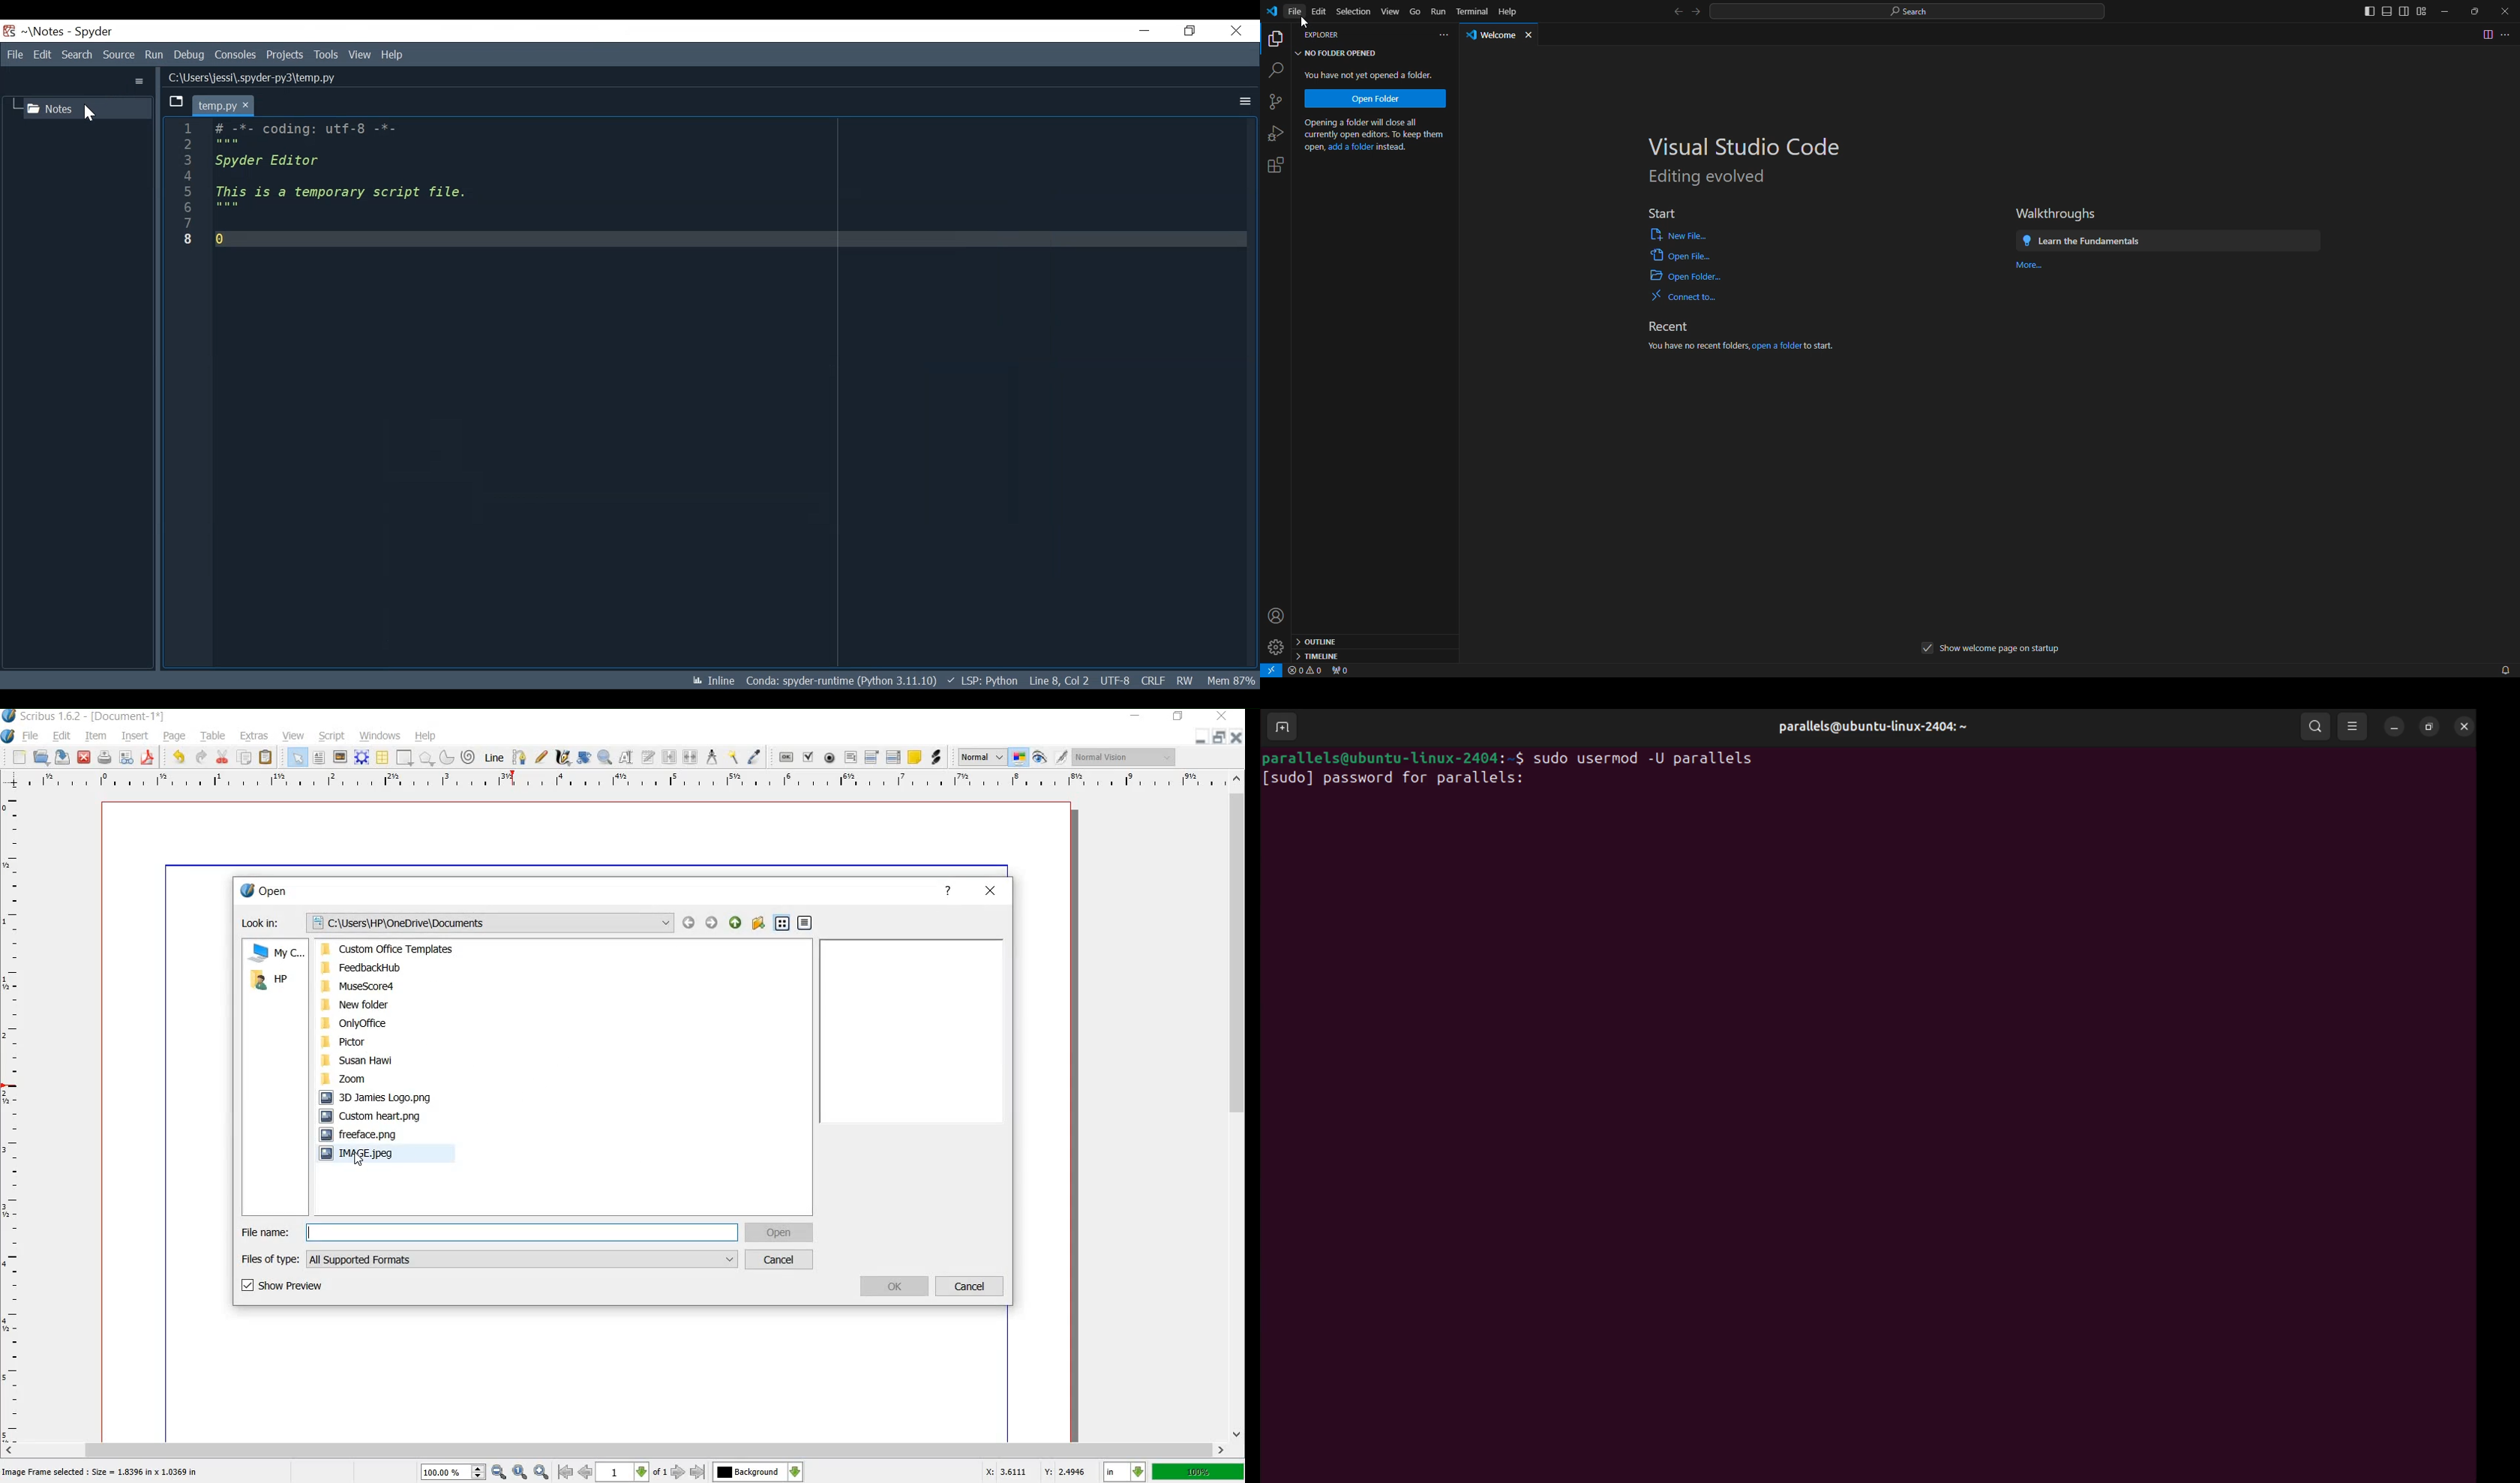  What do you see at coordinates (711, 681) in the screenshot?
I see `Toggle between inline and interactive Matplotlib plotting` at bounding box center [711, 681].